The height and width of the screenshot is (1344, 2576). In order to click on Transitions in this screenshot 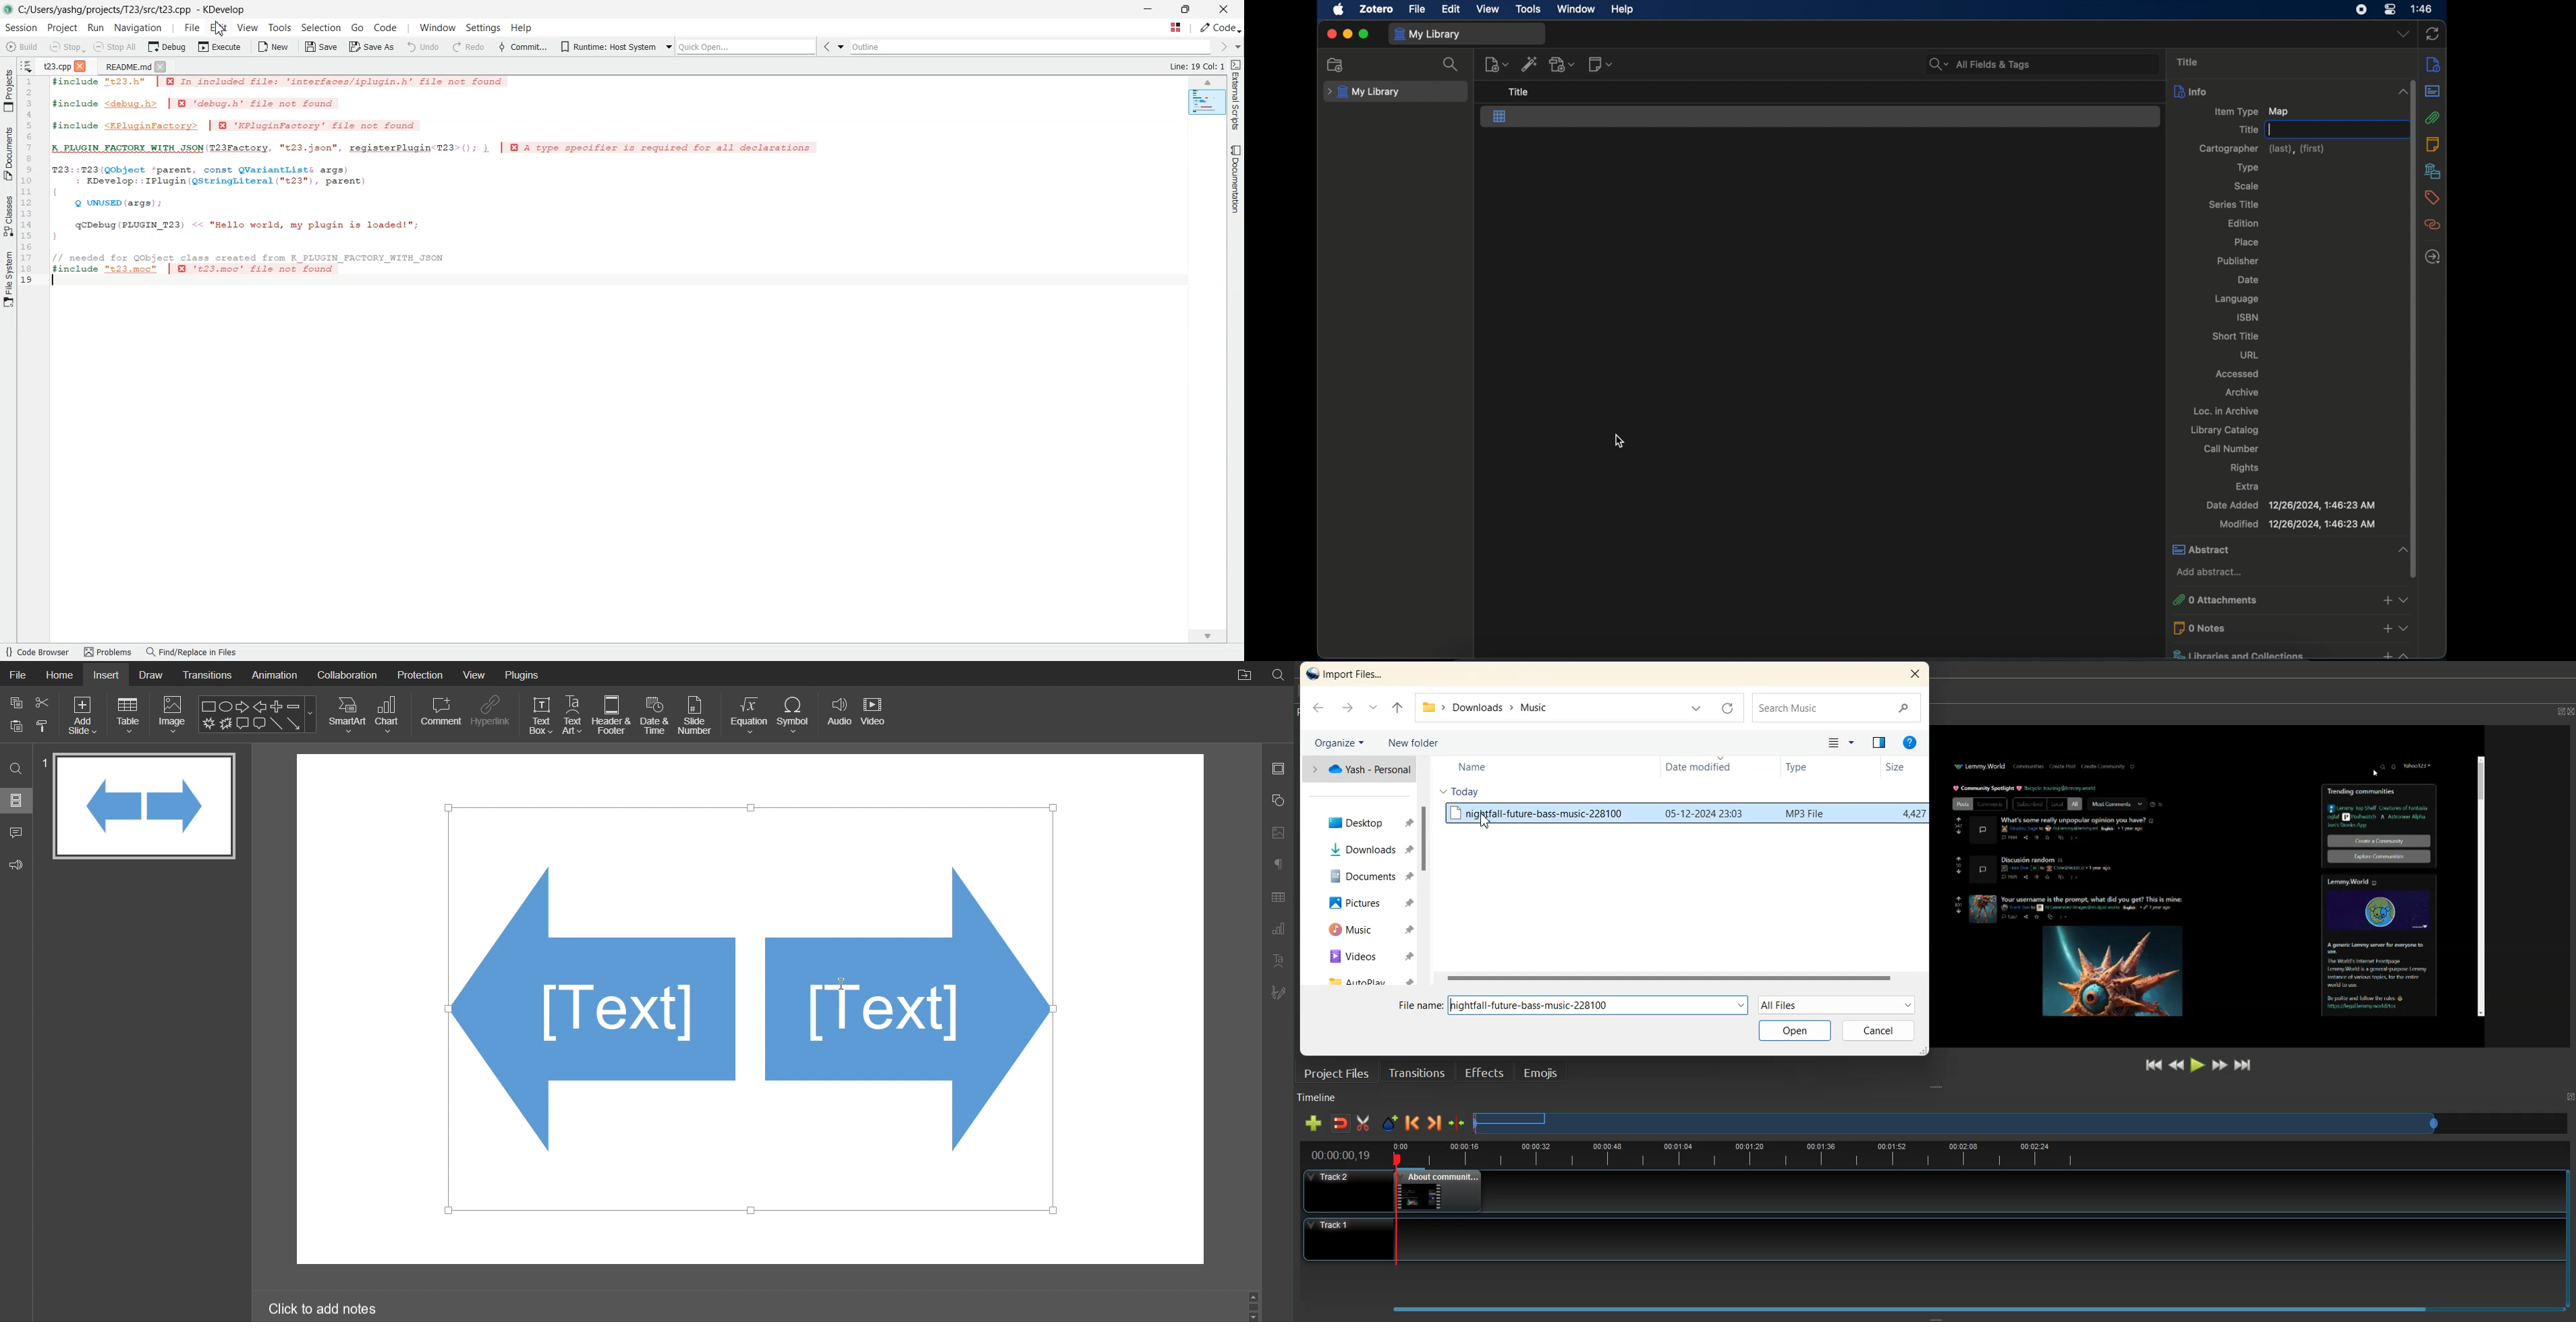, I will do `click(207, 674)`.